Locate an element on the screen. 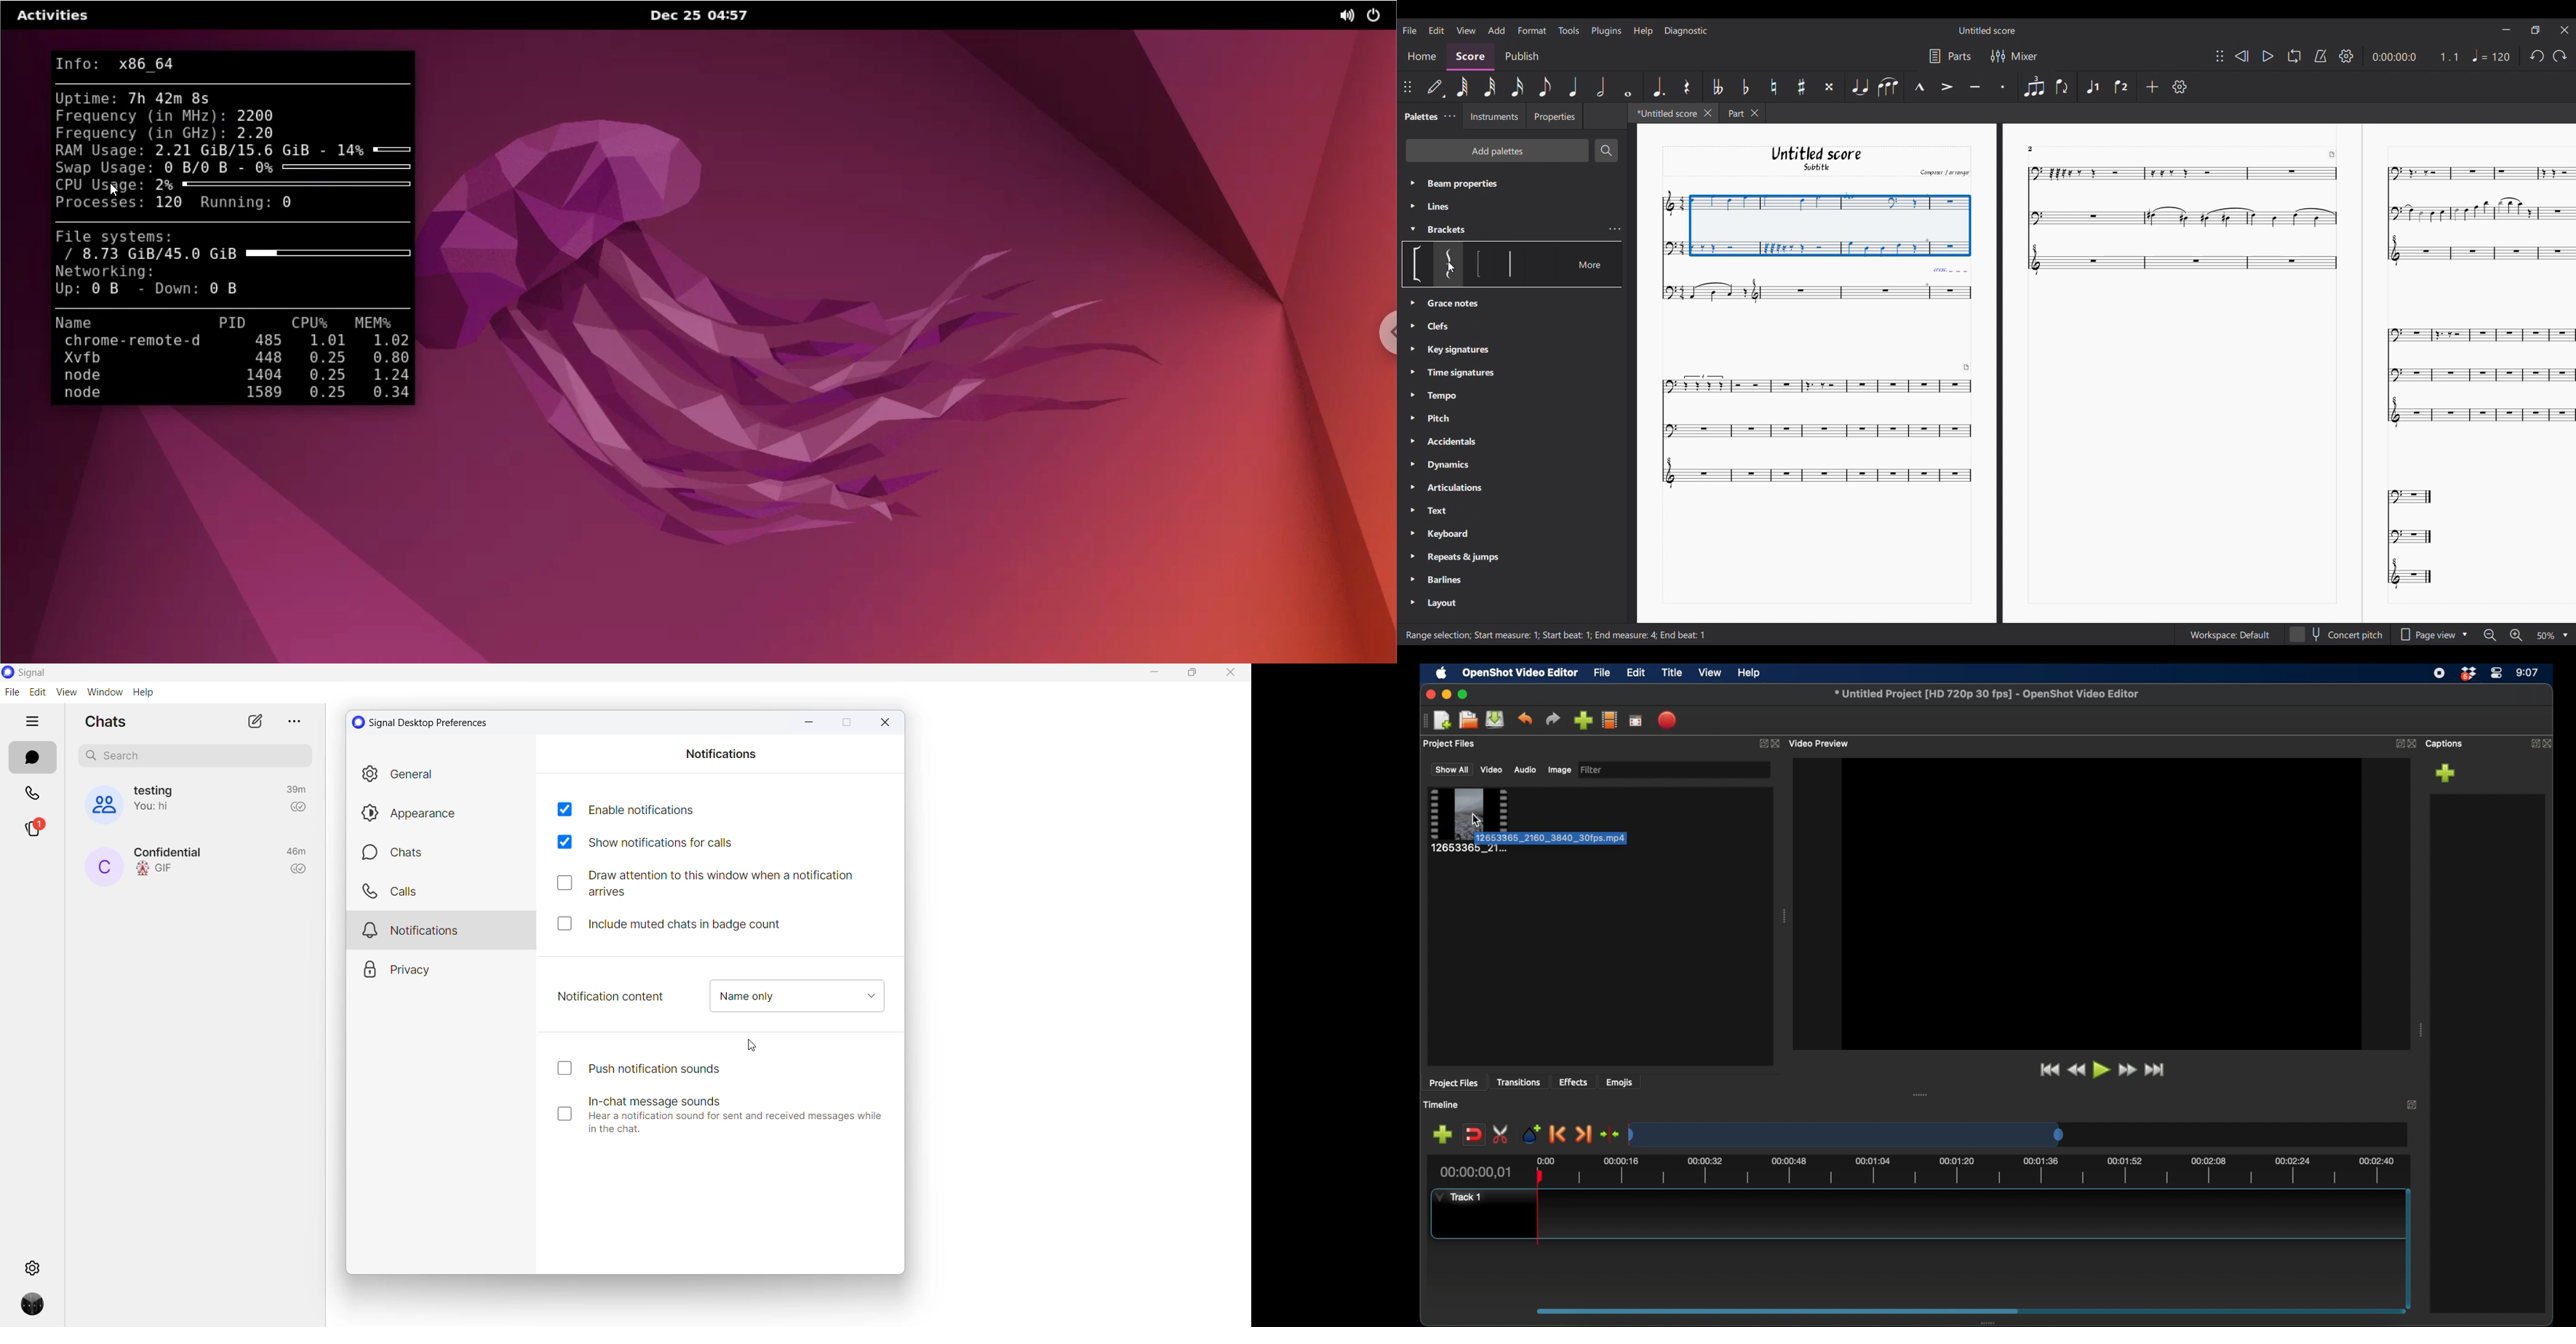 The image size is (2576, 1344). Time Signatures is located at coordinates (1462, 370).